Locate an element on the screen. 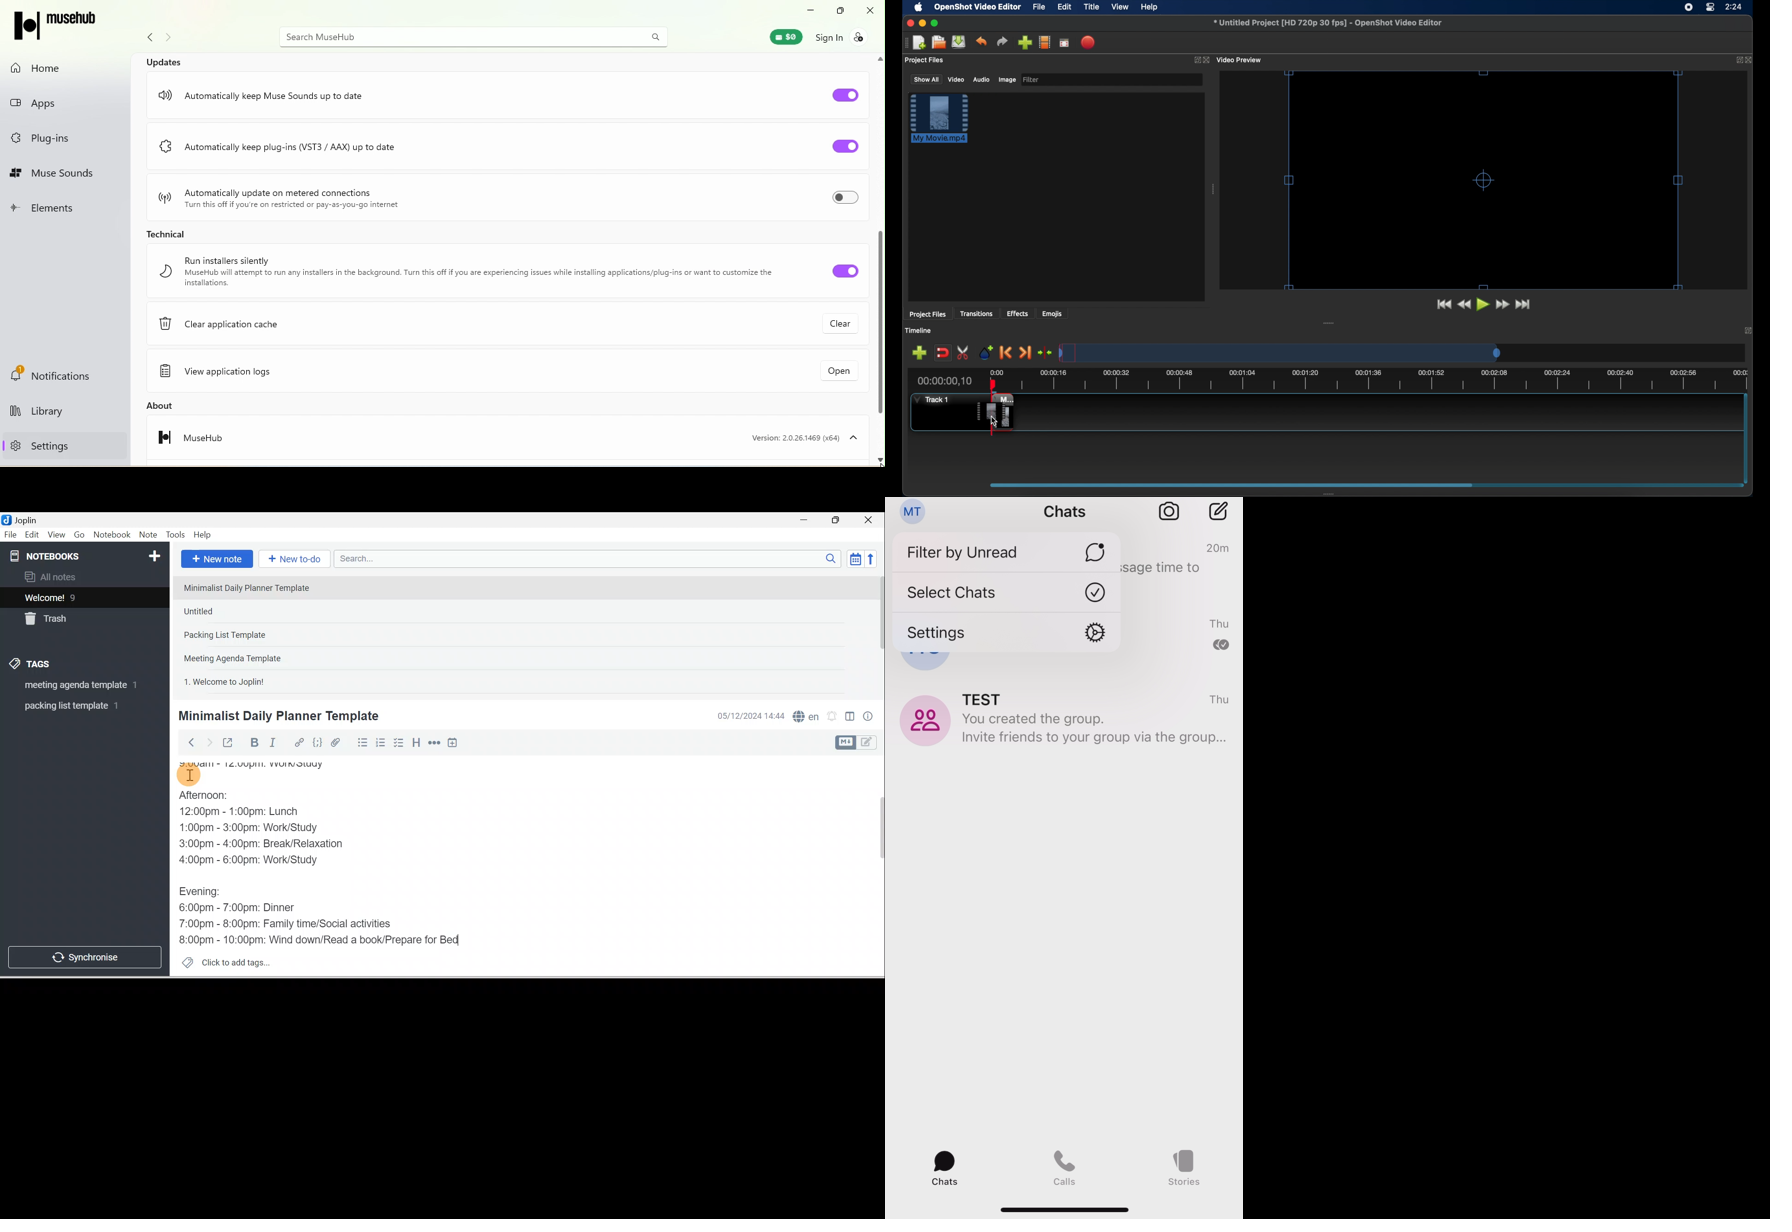 The image size is (1792, 1232). undo is located at coordinates (981, 41).